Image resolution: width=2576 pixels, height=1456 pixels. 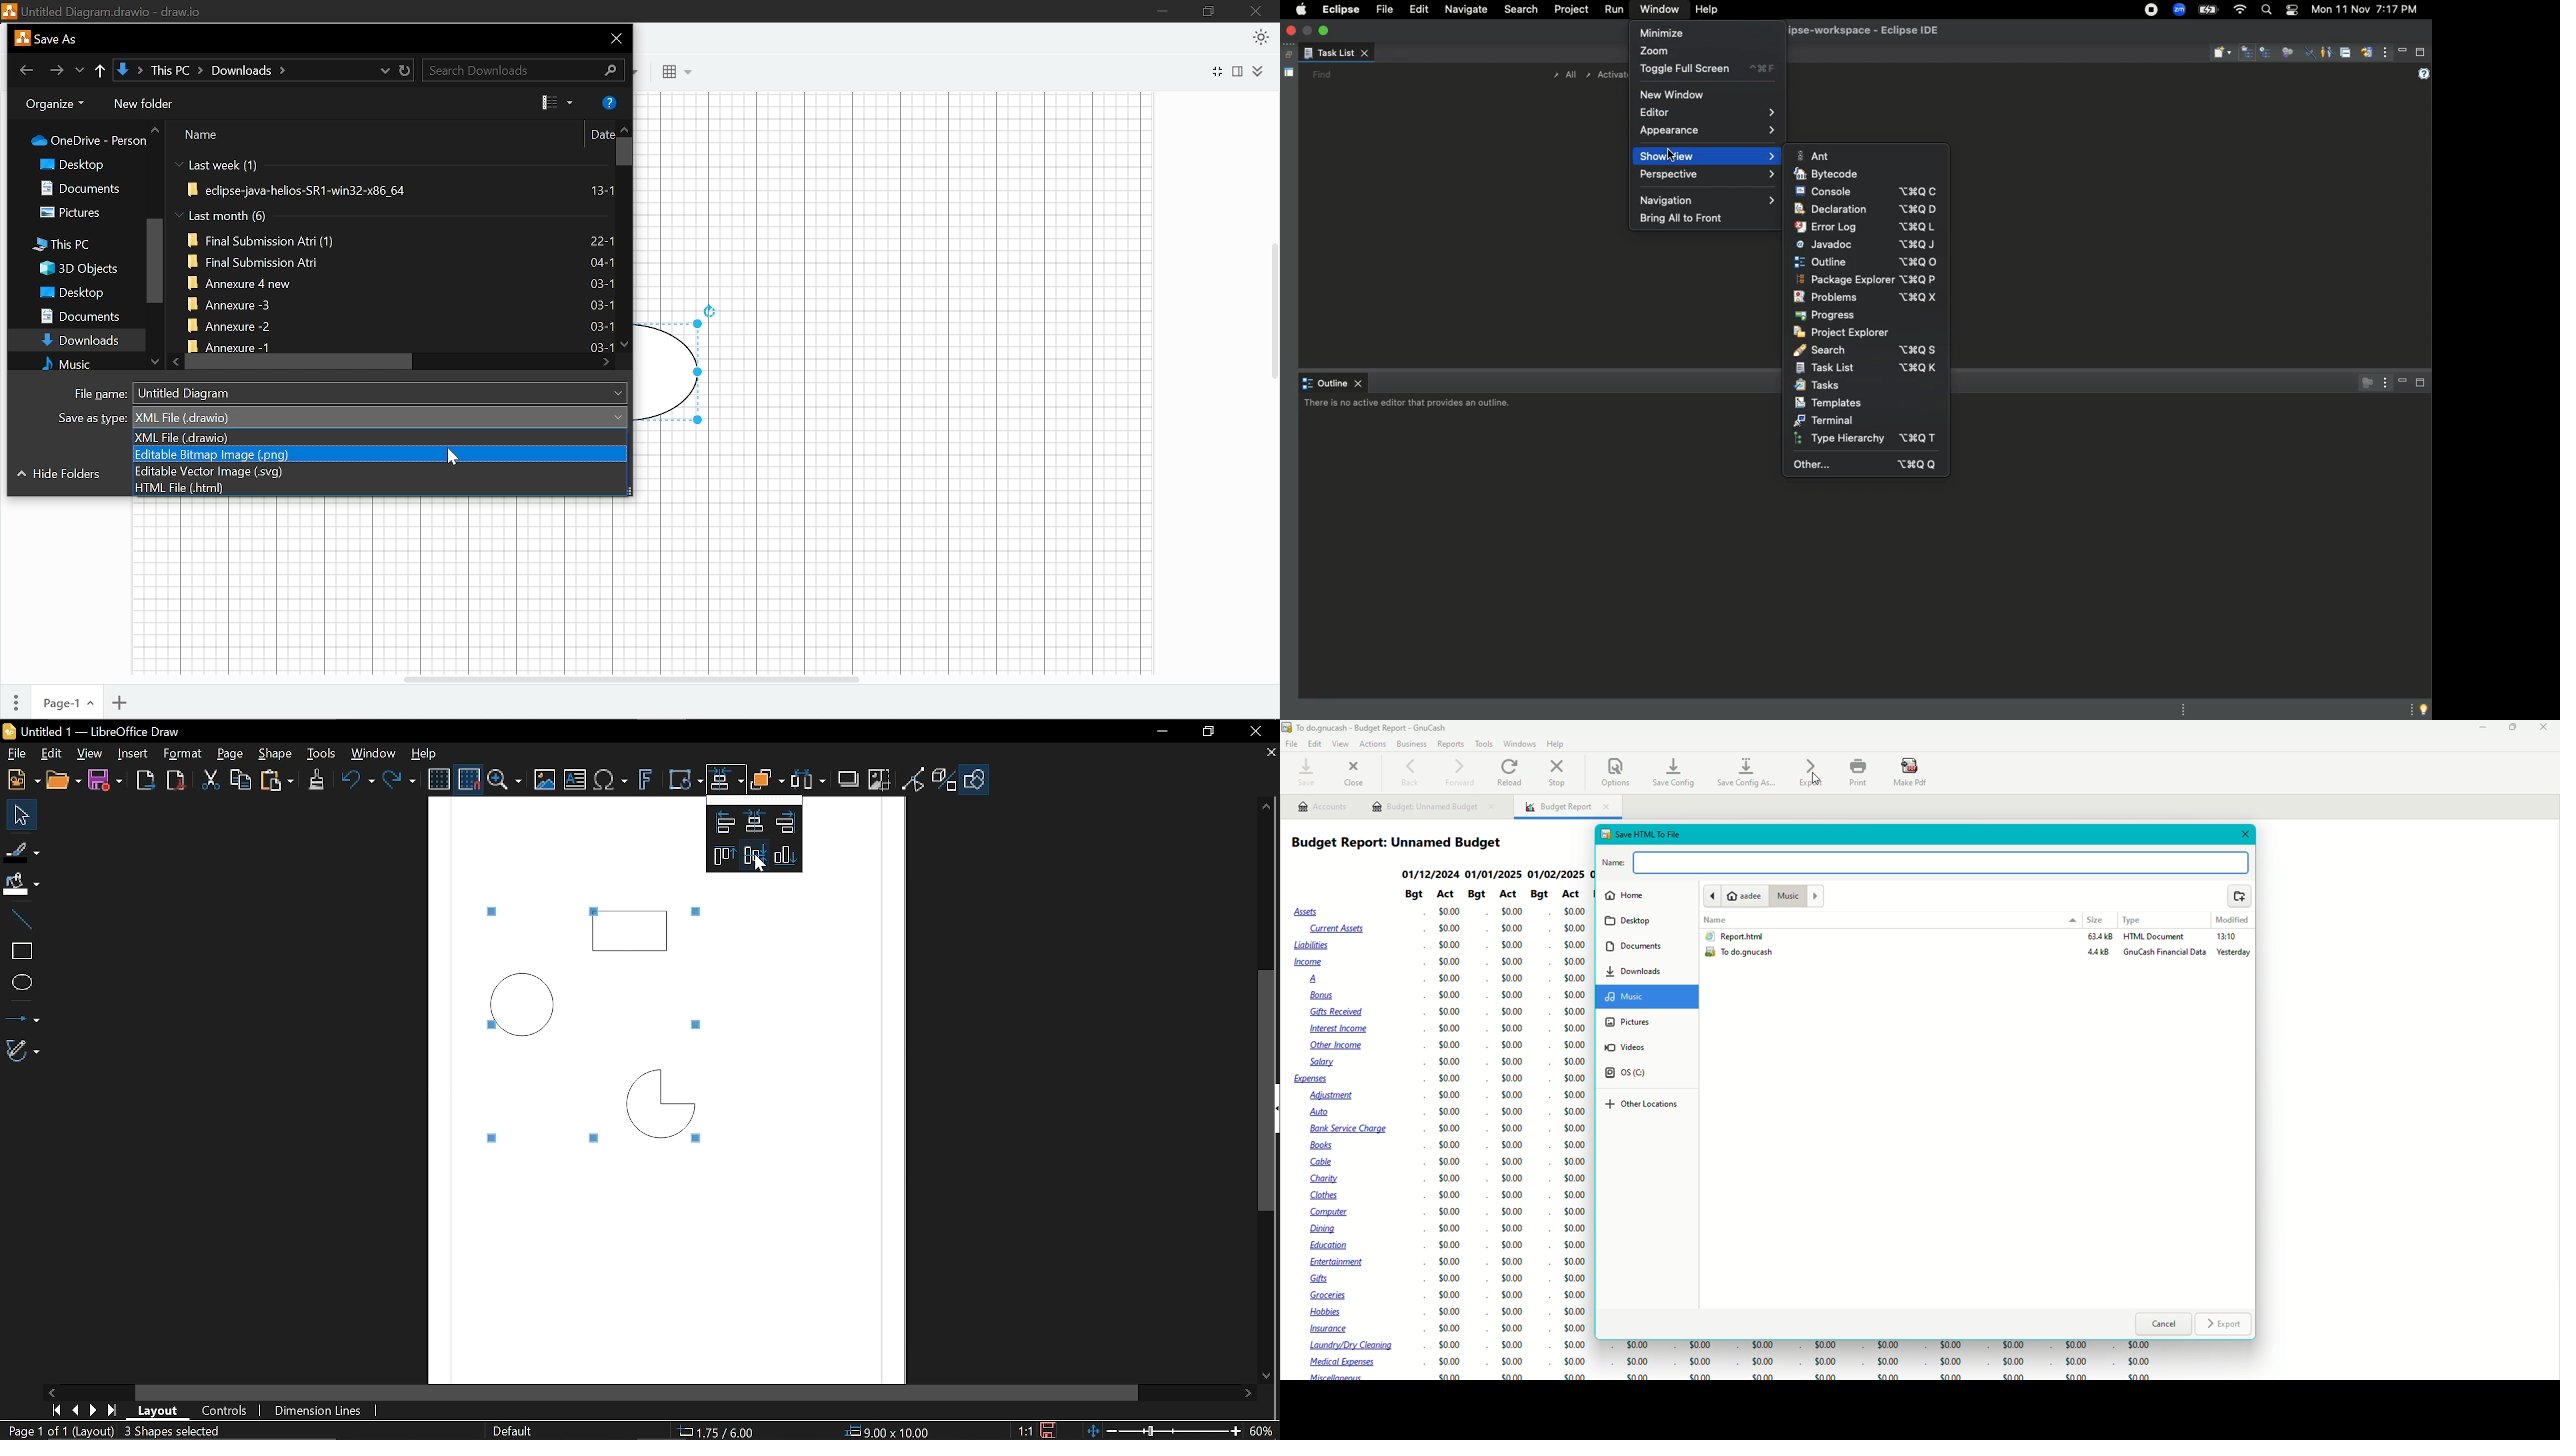 What do you see at coordinates (371, 754) in the screenshot?
I see `Window` at bounding box center [371, 754].